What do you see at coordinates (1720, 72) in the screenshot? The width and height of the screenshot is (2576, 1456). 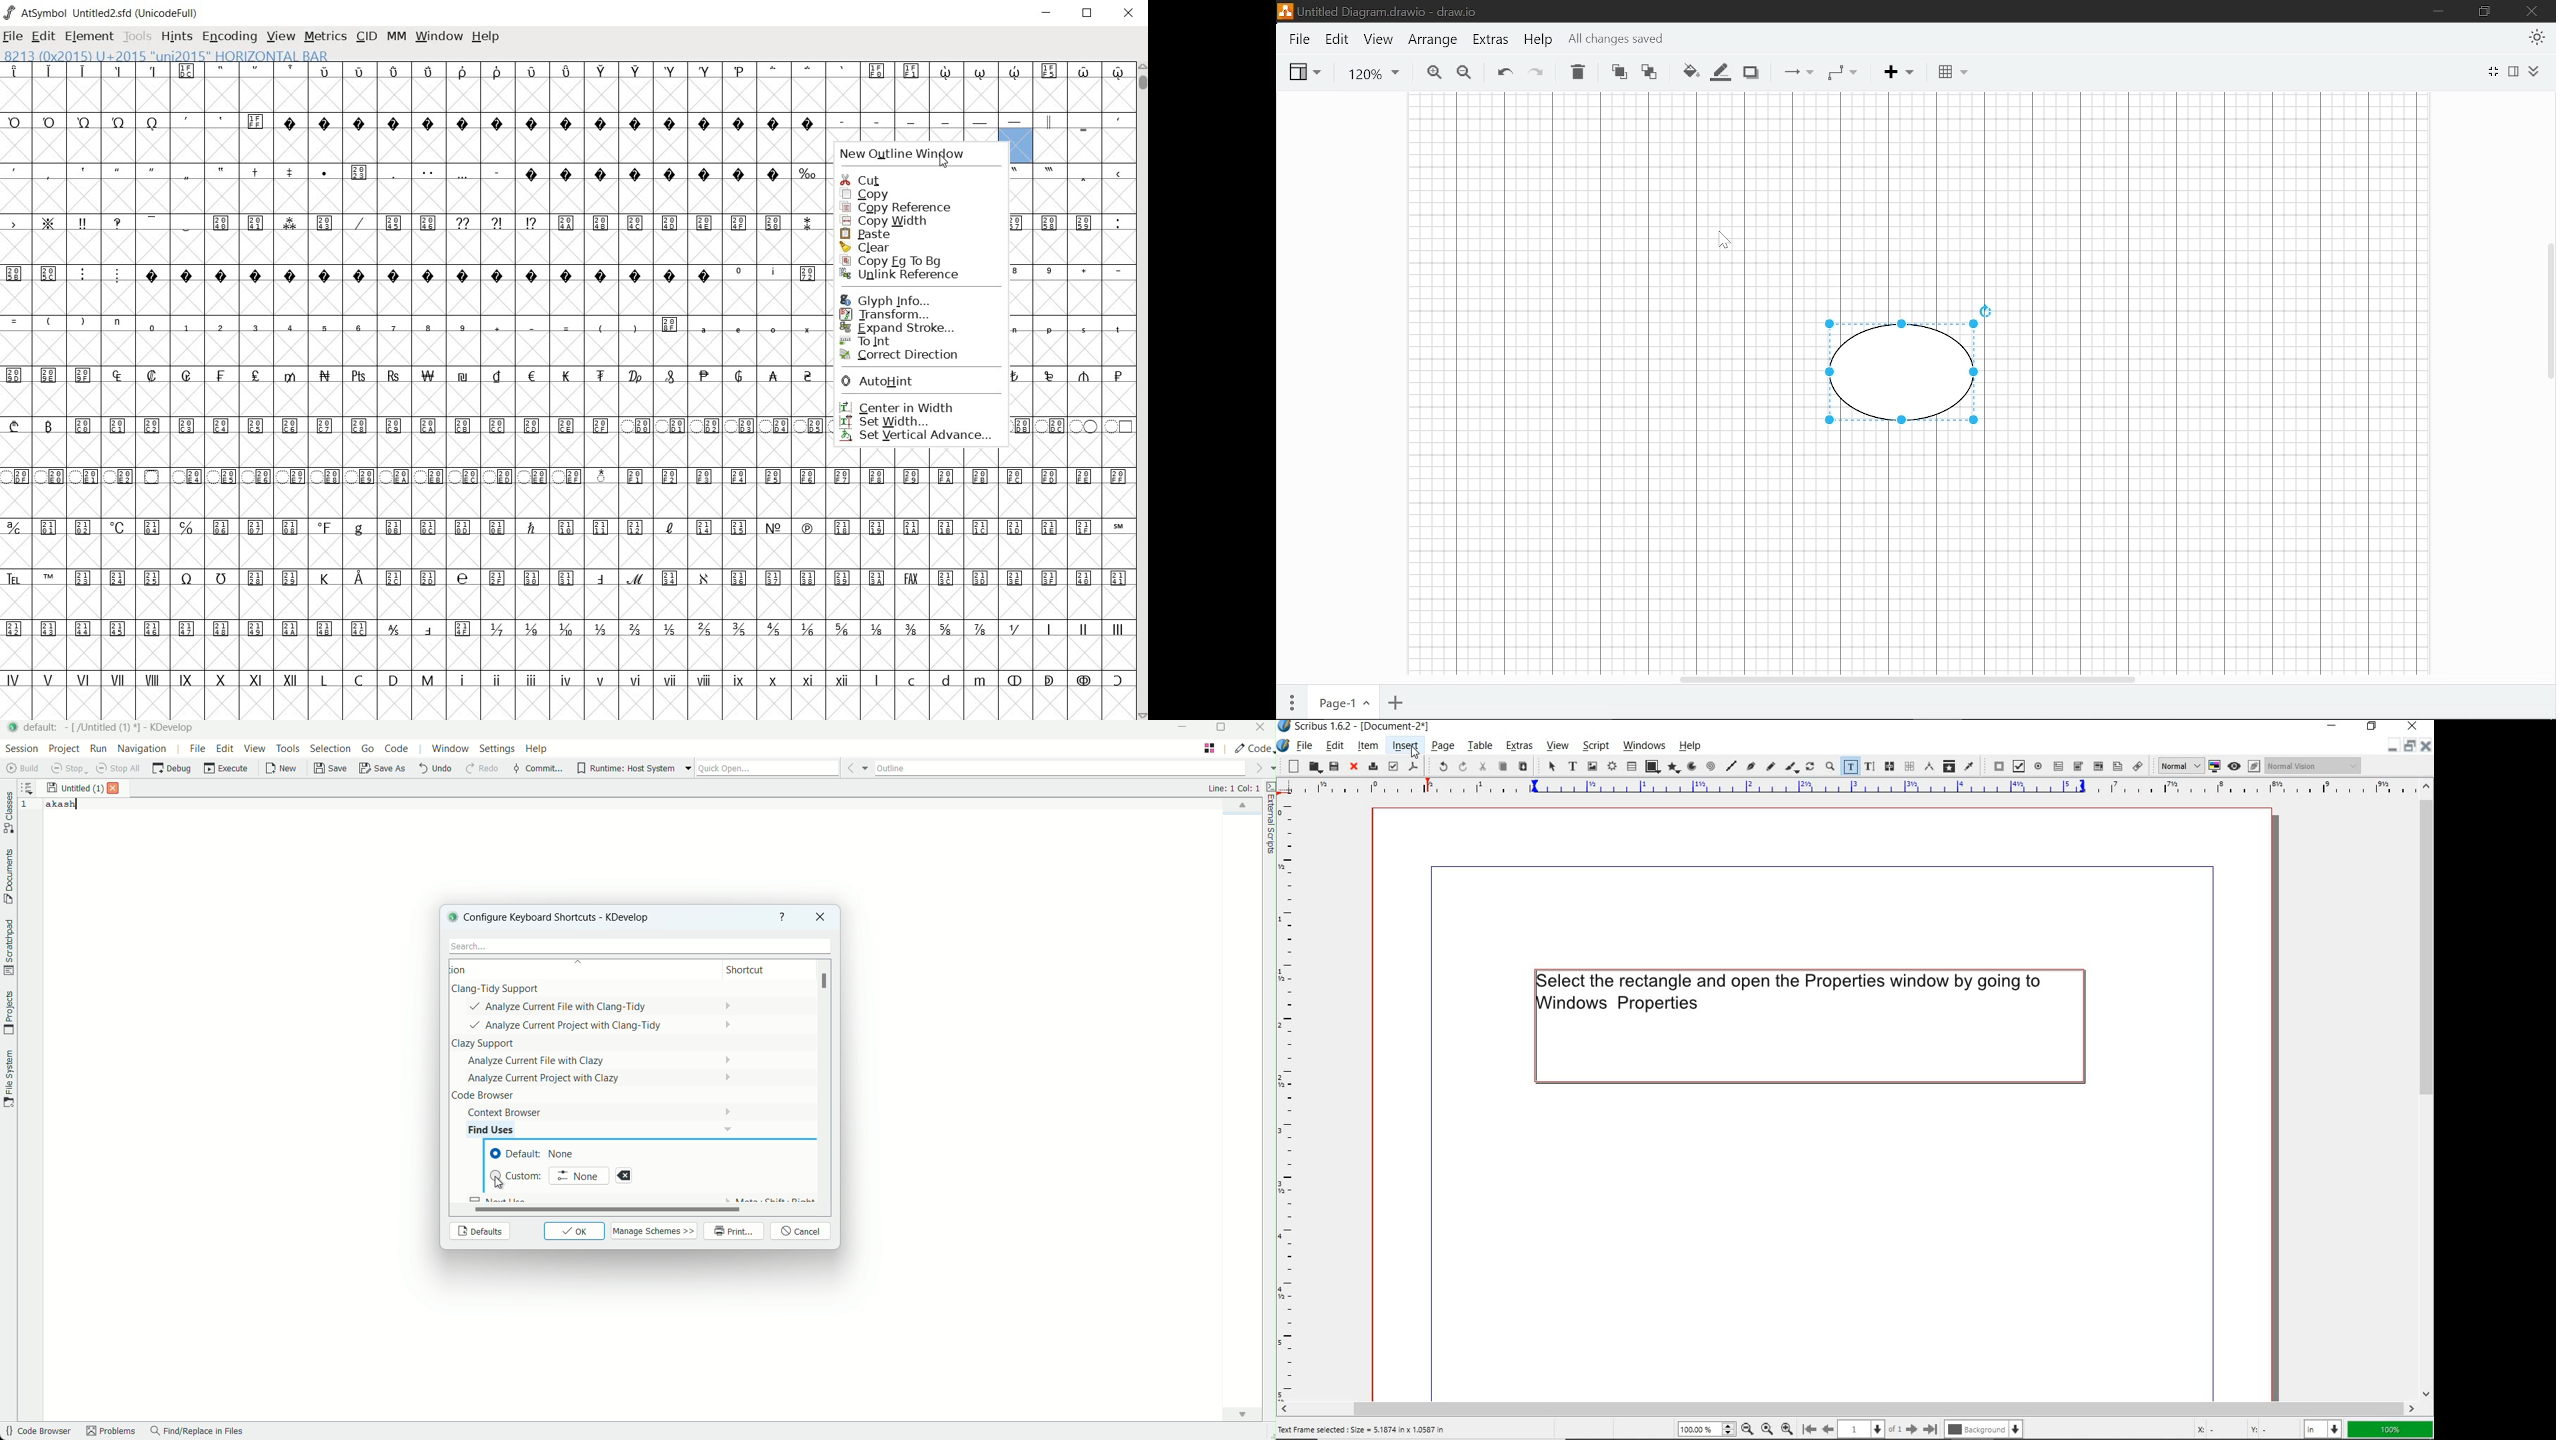 I see `Fill line` at bounding box center [1720, 72].